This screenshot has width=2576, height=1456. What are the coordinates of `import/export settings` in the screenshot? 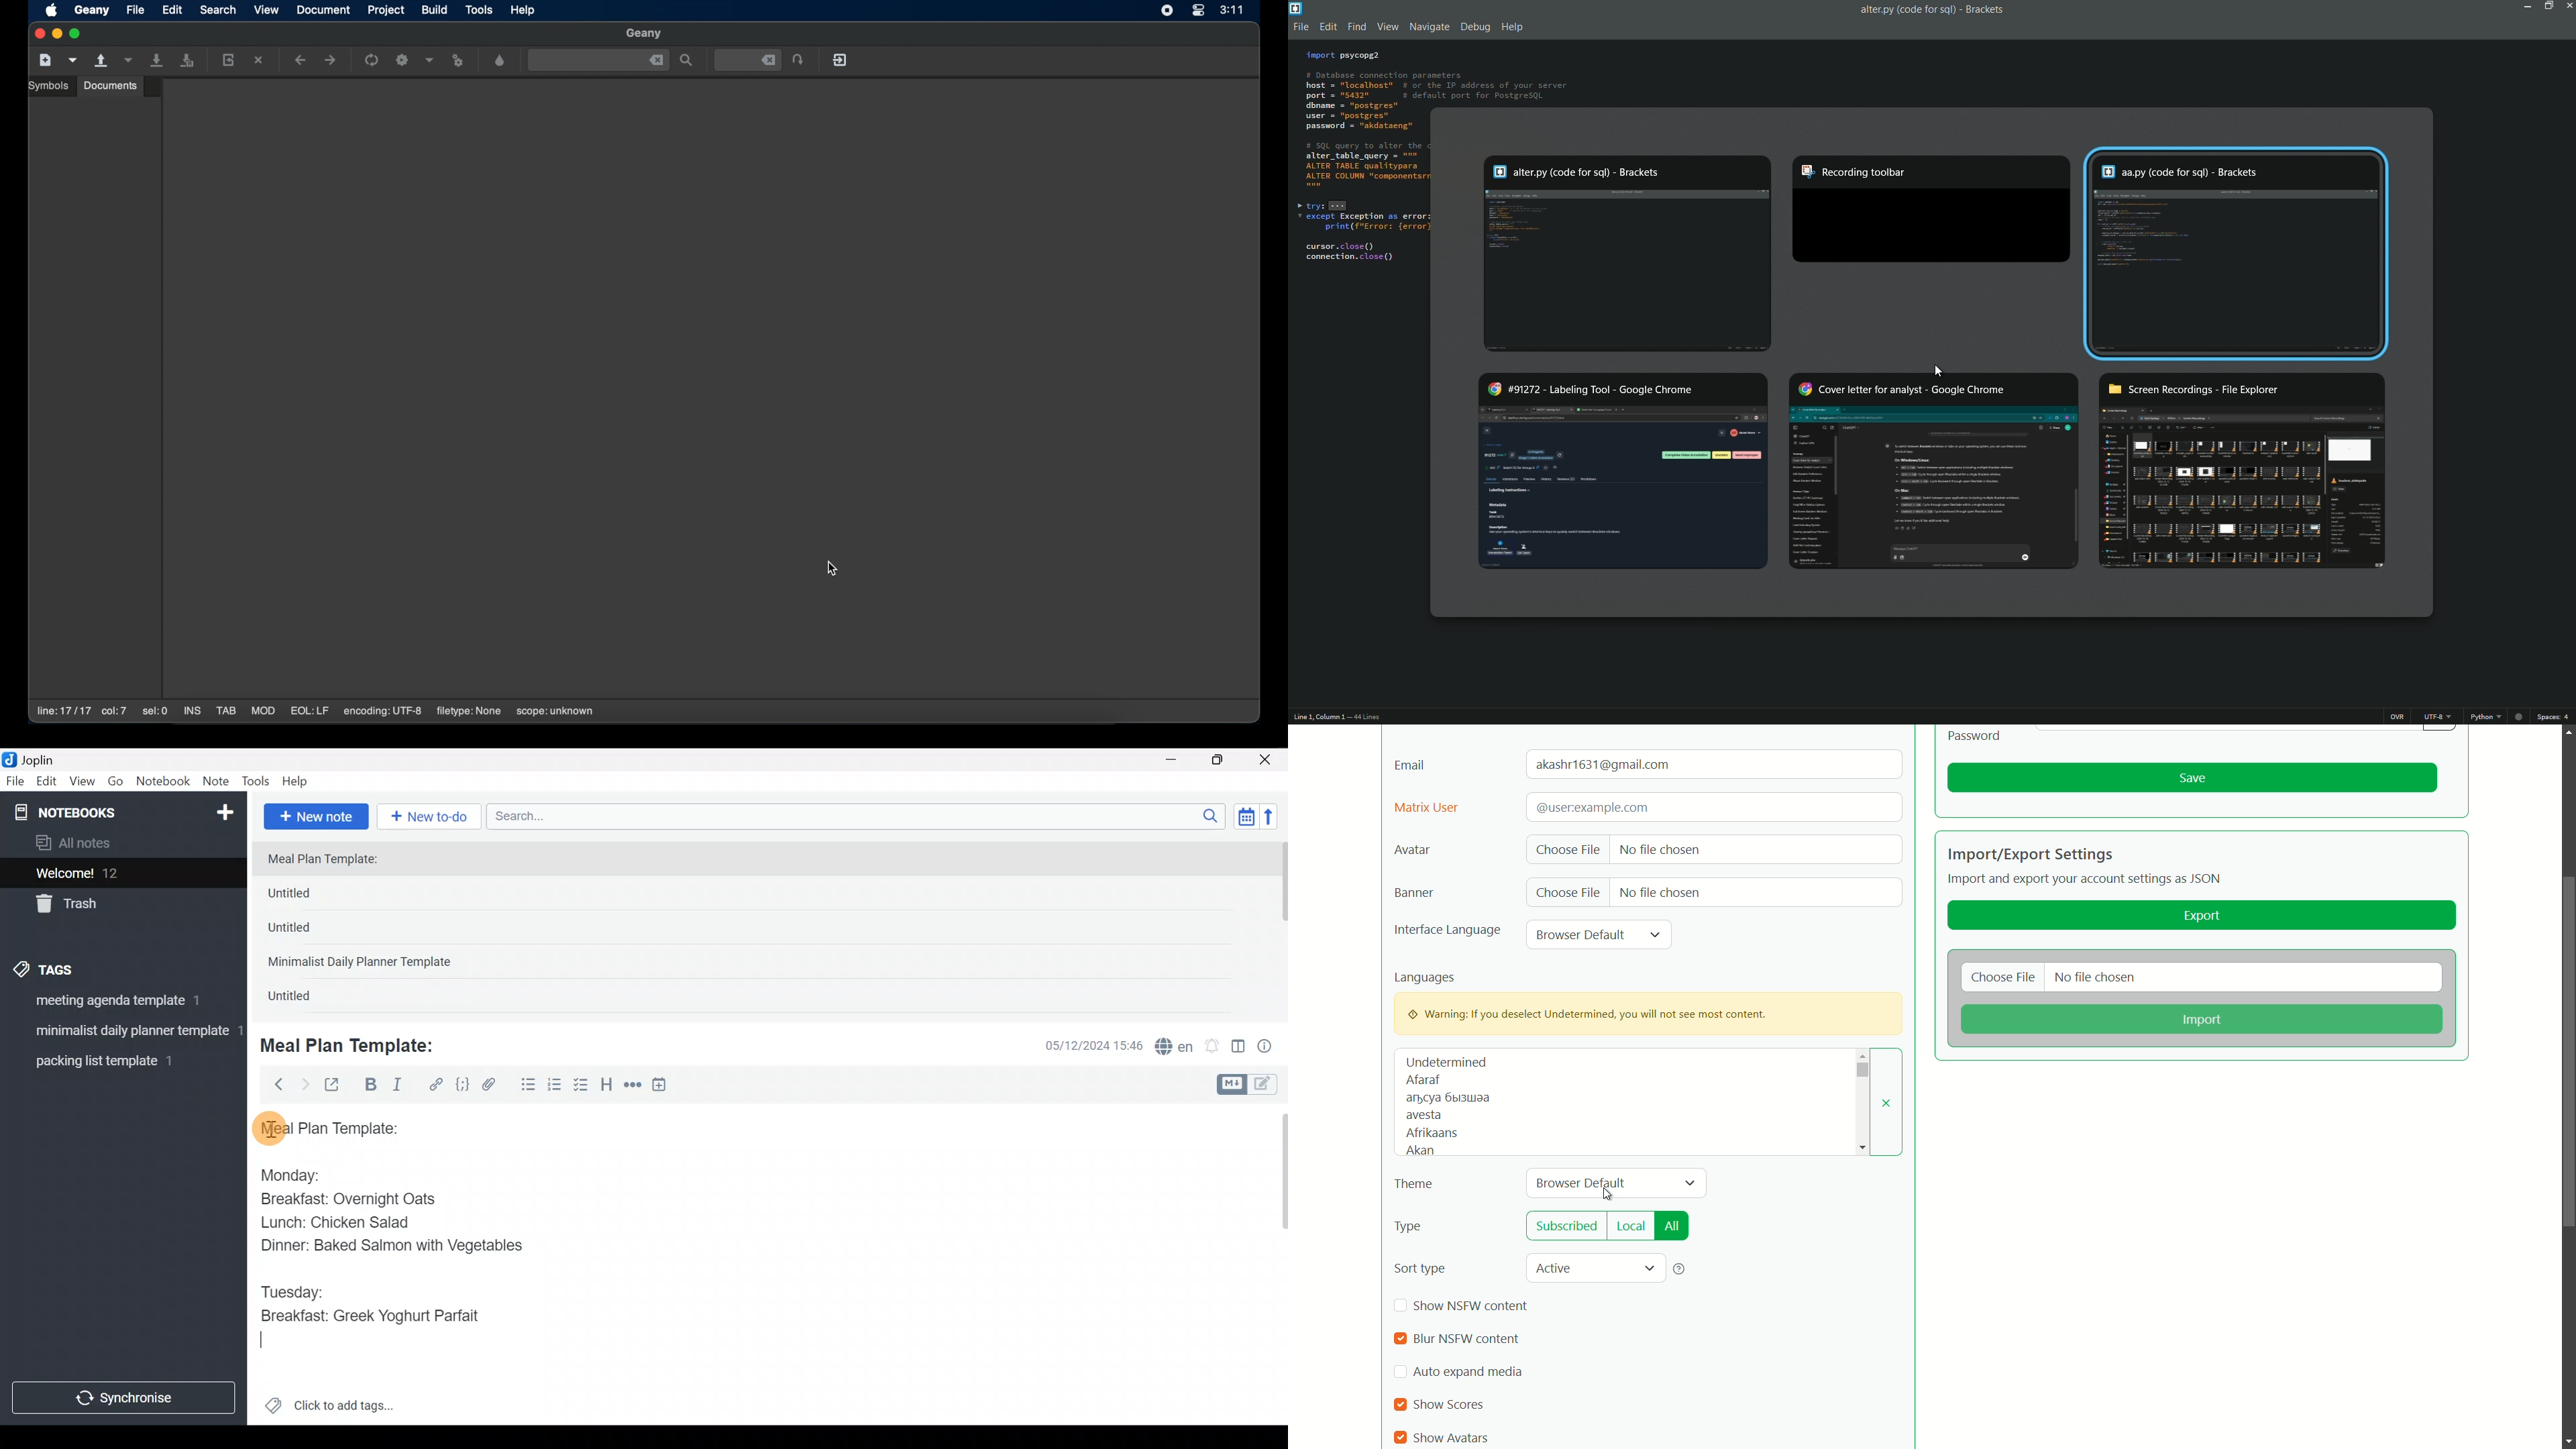 It's located at (2030, 854).